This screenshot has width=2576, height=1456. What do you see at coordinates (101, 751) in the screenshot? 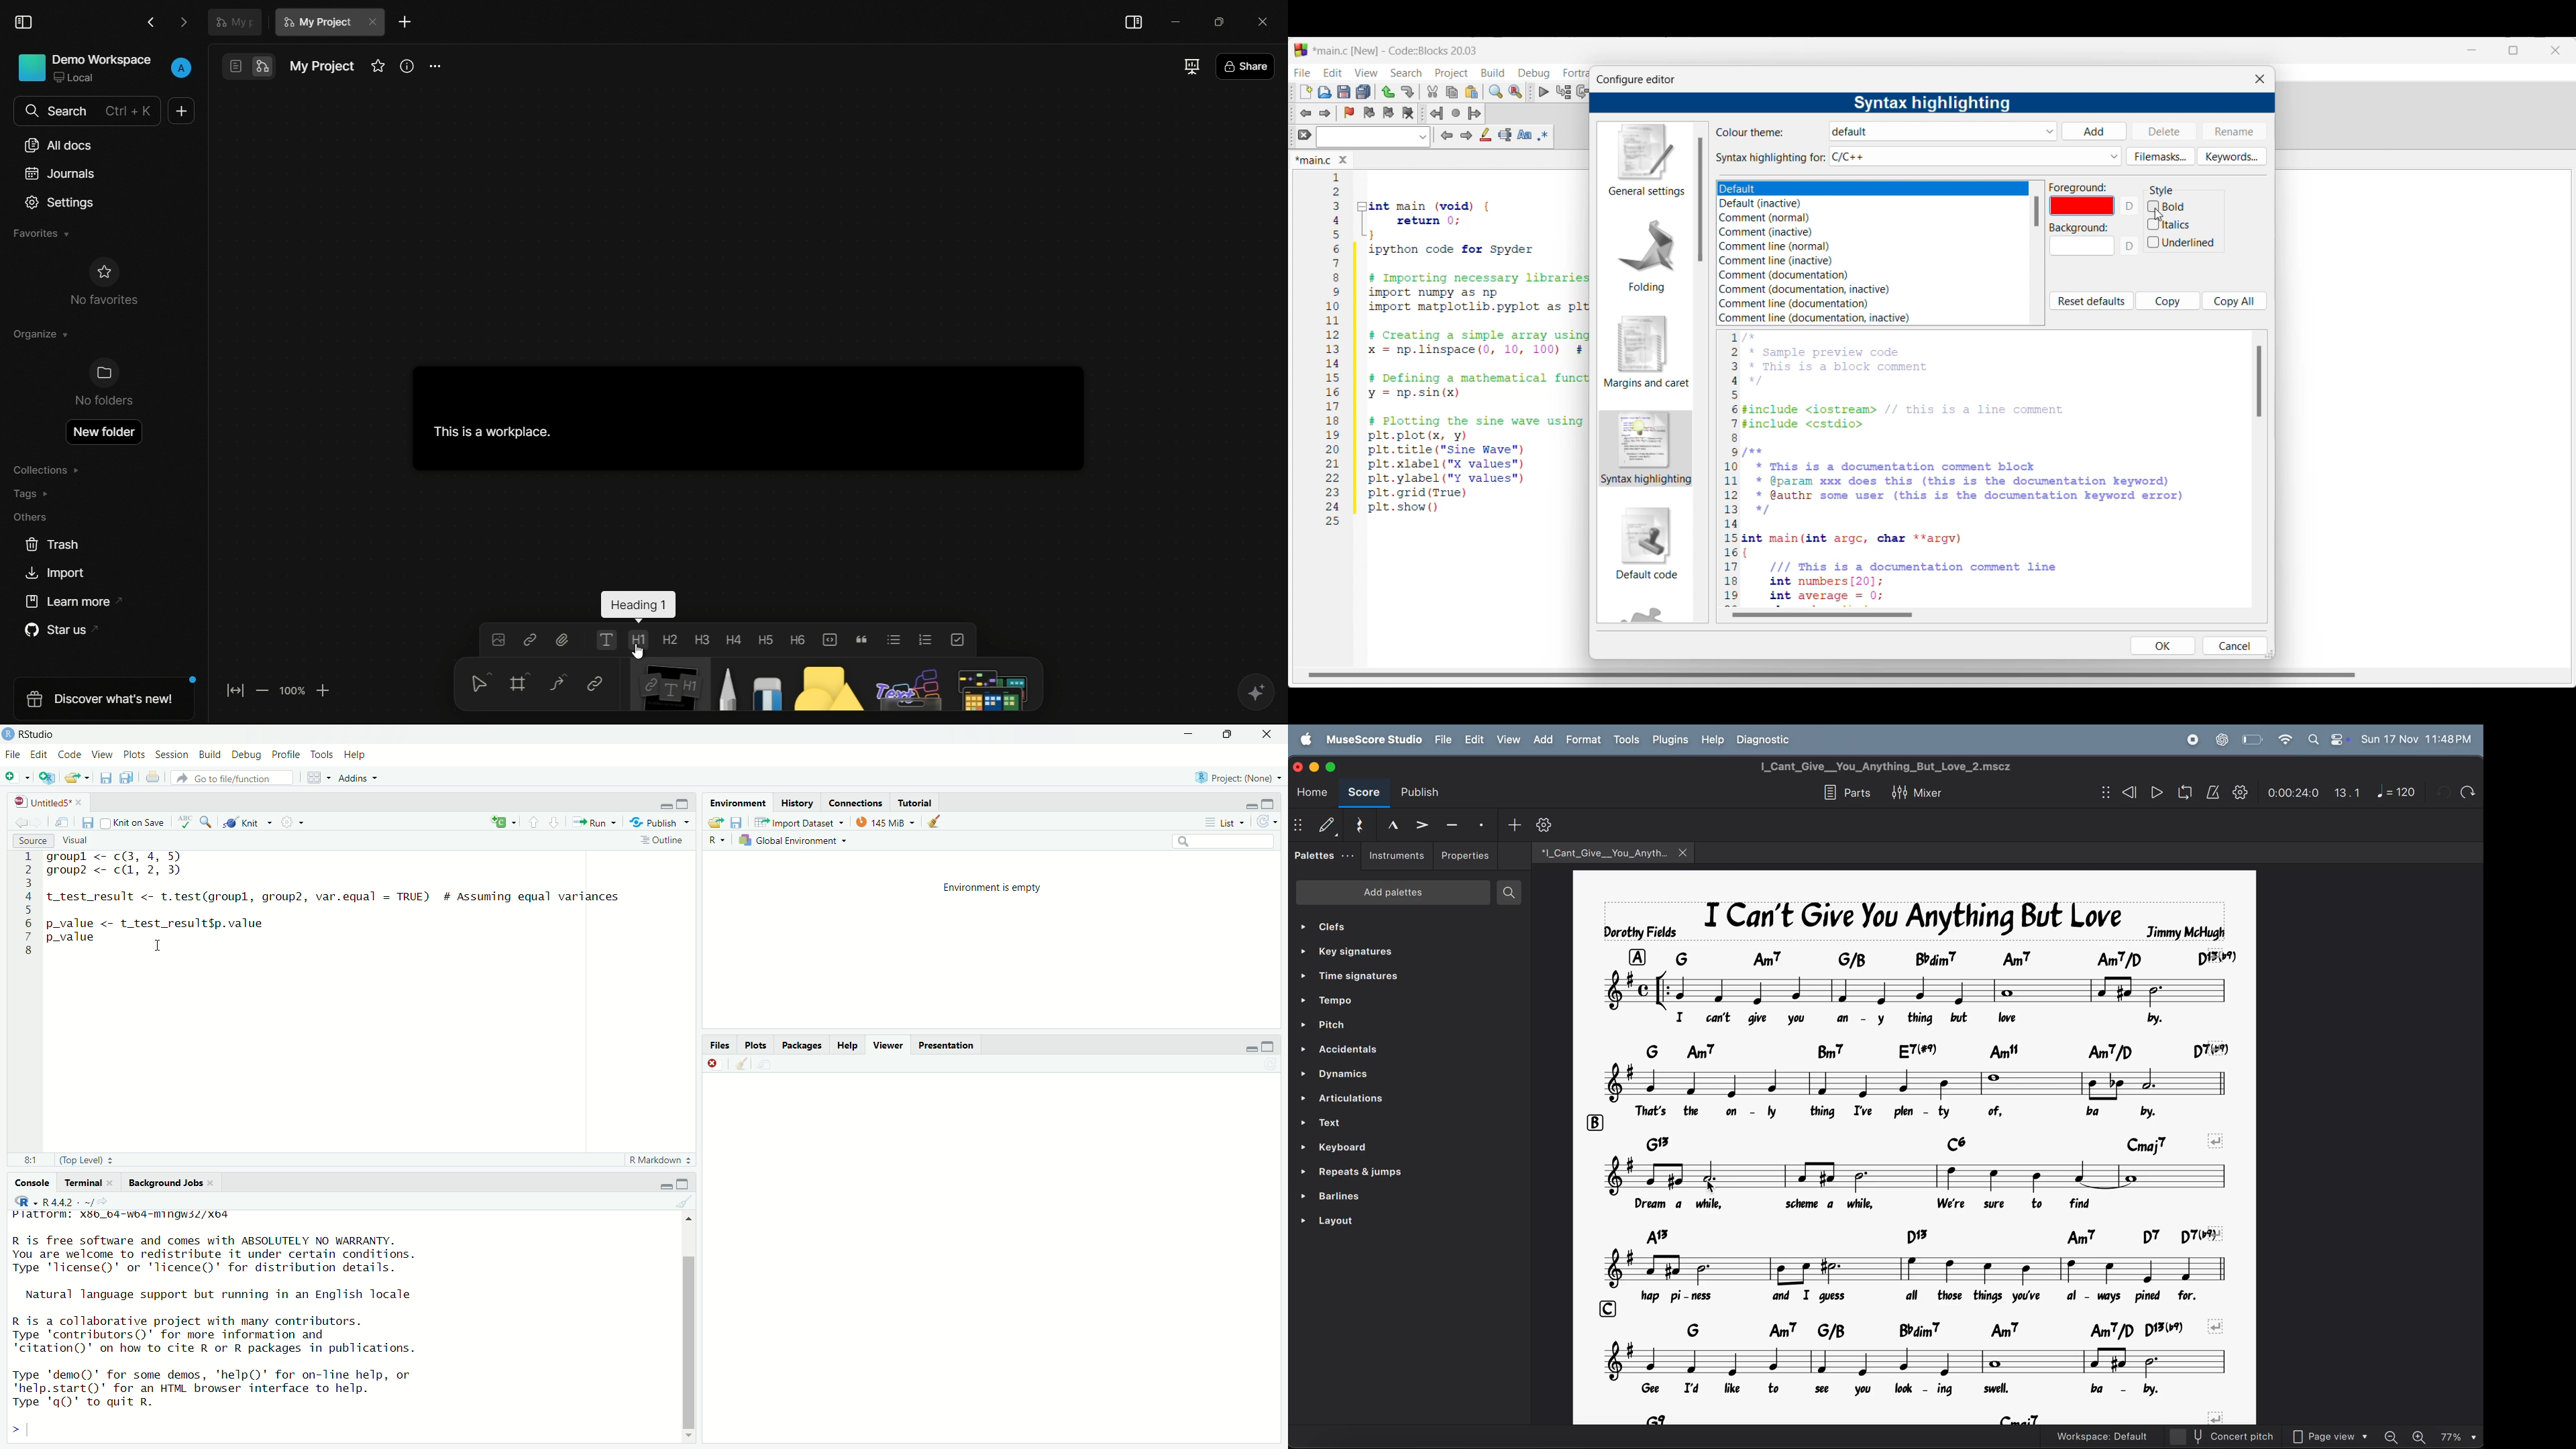
I see `View` at bounding box center [101, 751].